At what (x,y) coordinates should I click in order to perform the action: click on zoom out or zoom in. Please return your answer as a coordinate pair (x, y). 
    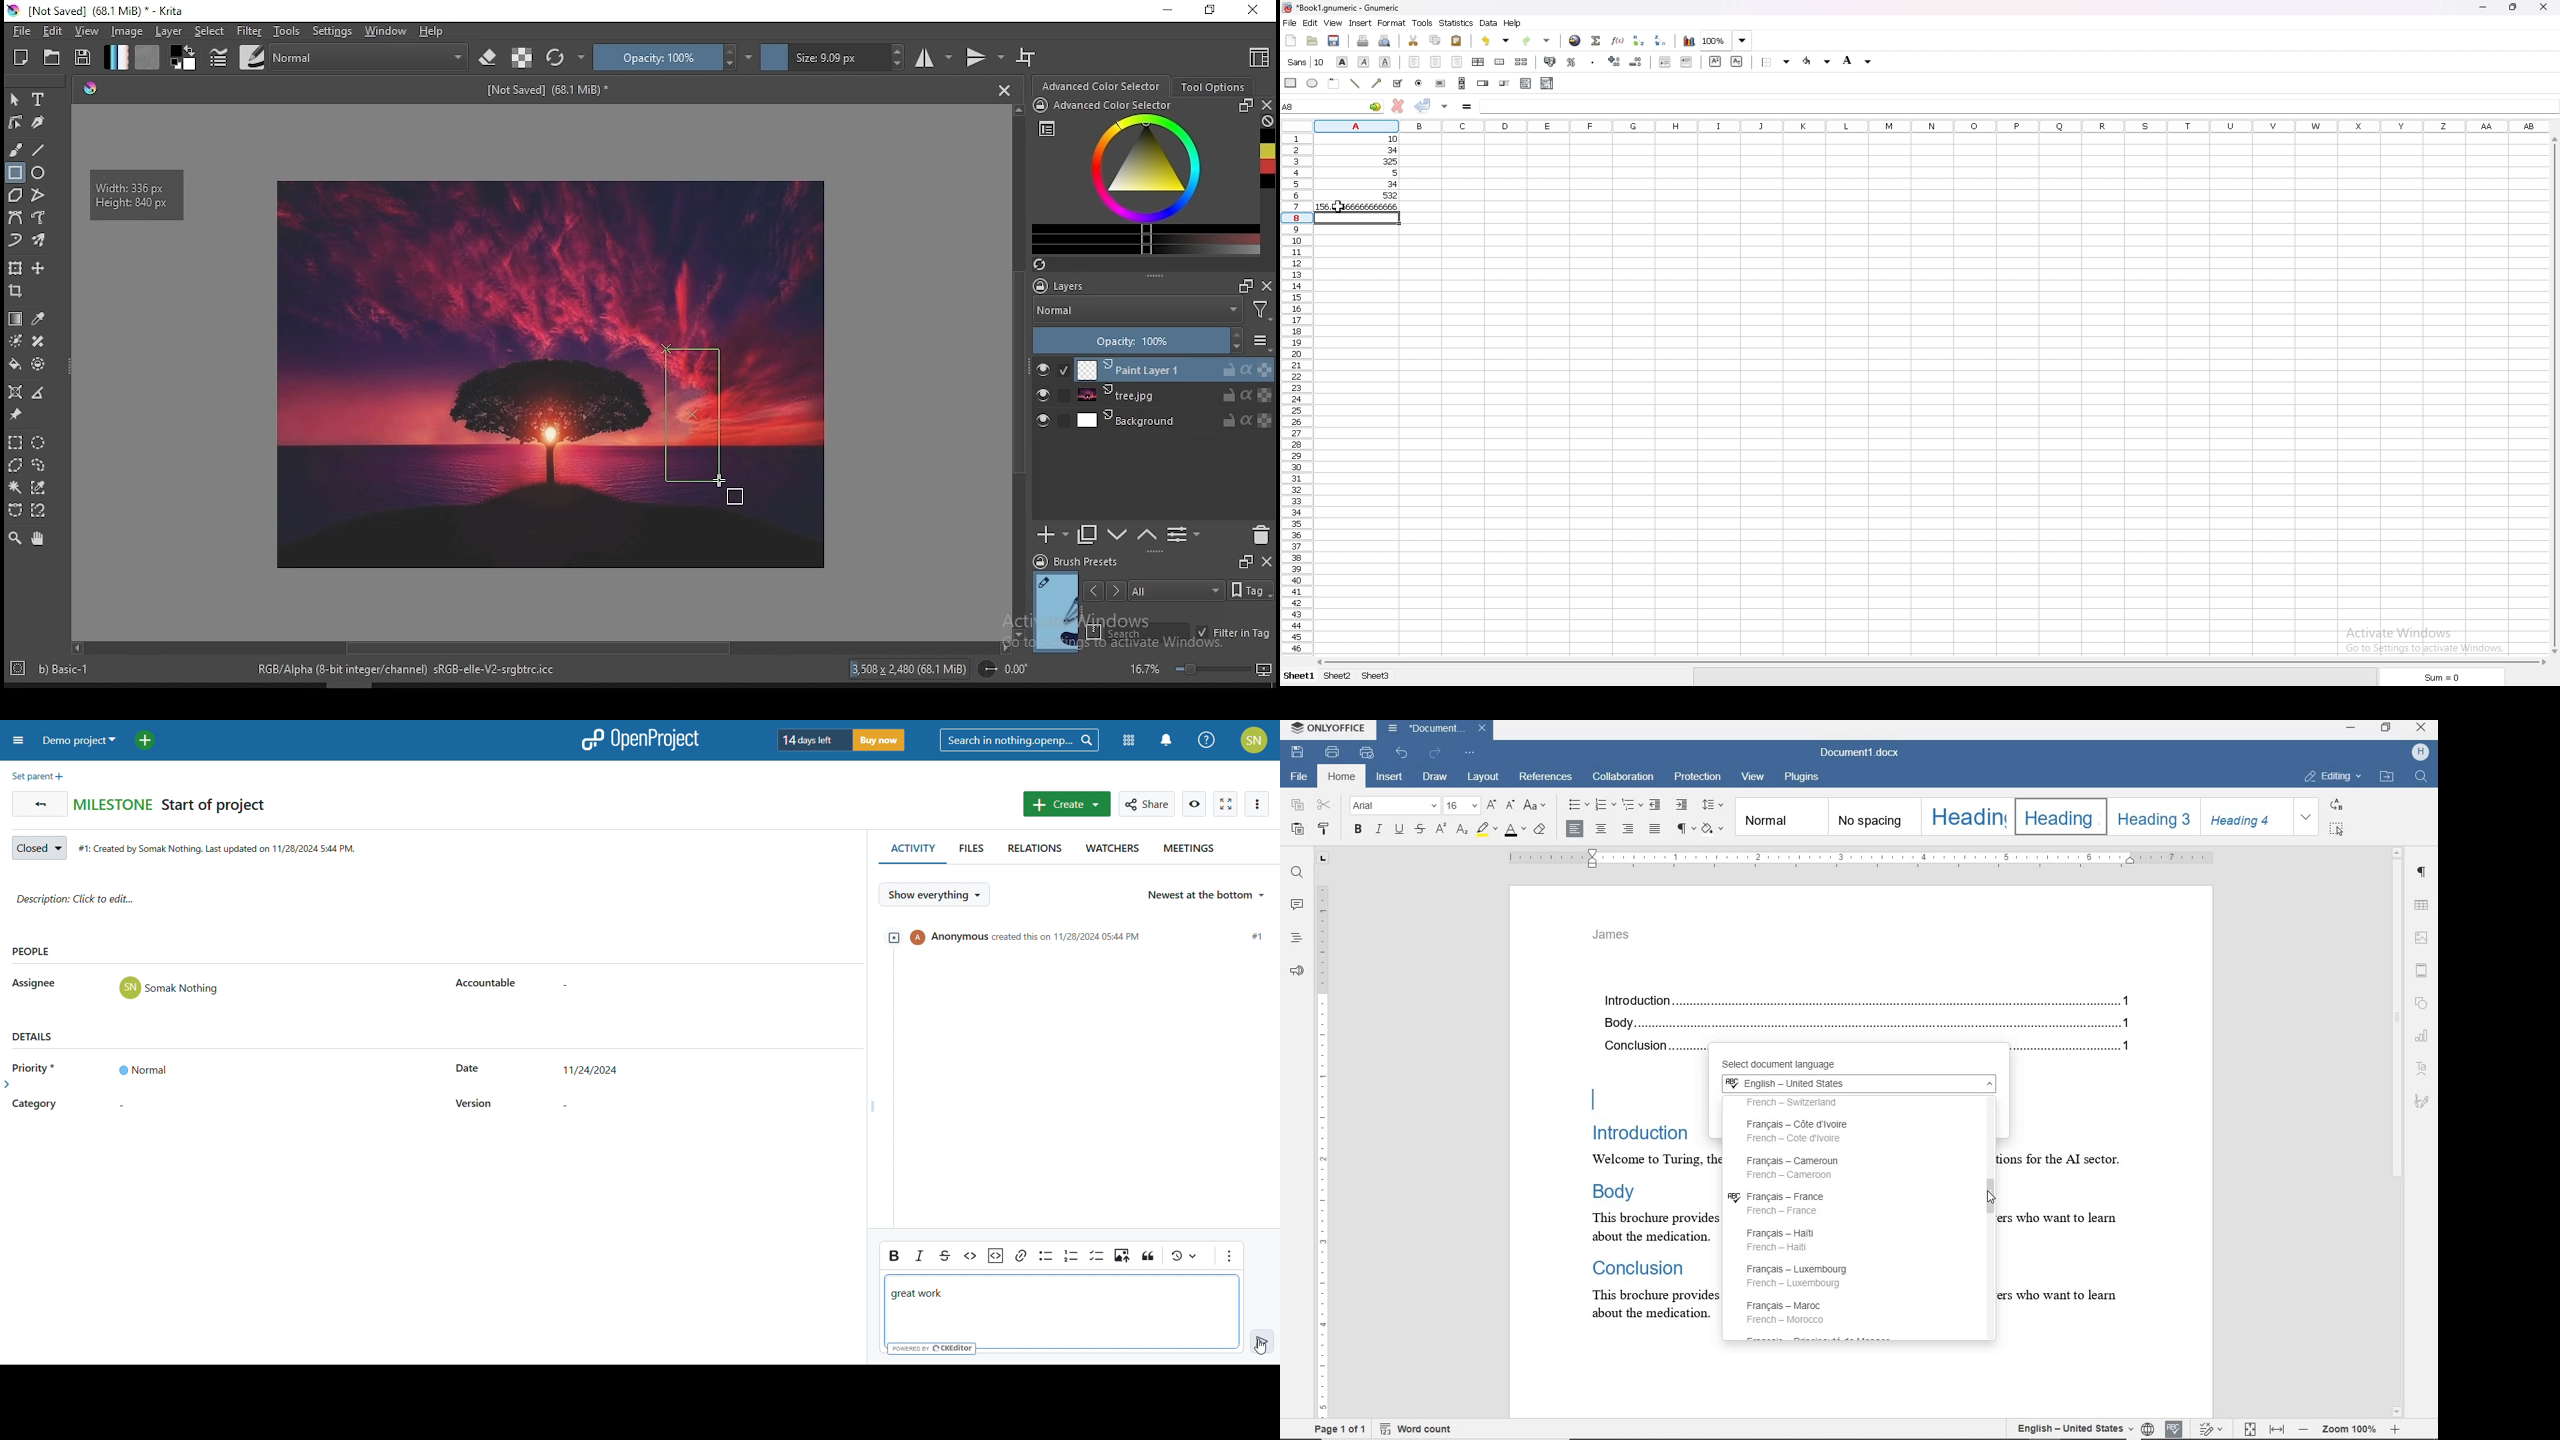
    Looking at the image, I should click on (2352, 1428).